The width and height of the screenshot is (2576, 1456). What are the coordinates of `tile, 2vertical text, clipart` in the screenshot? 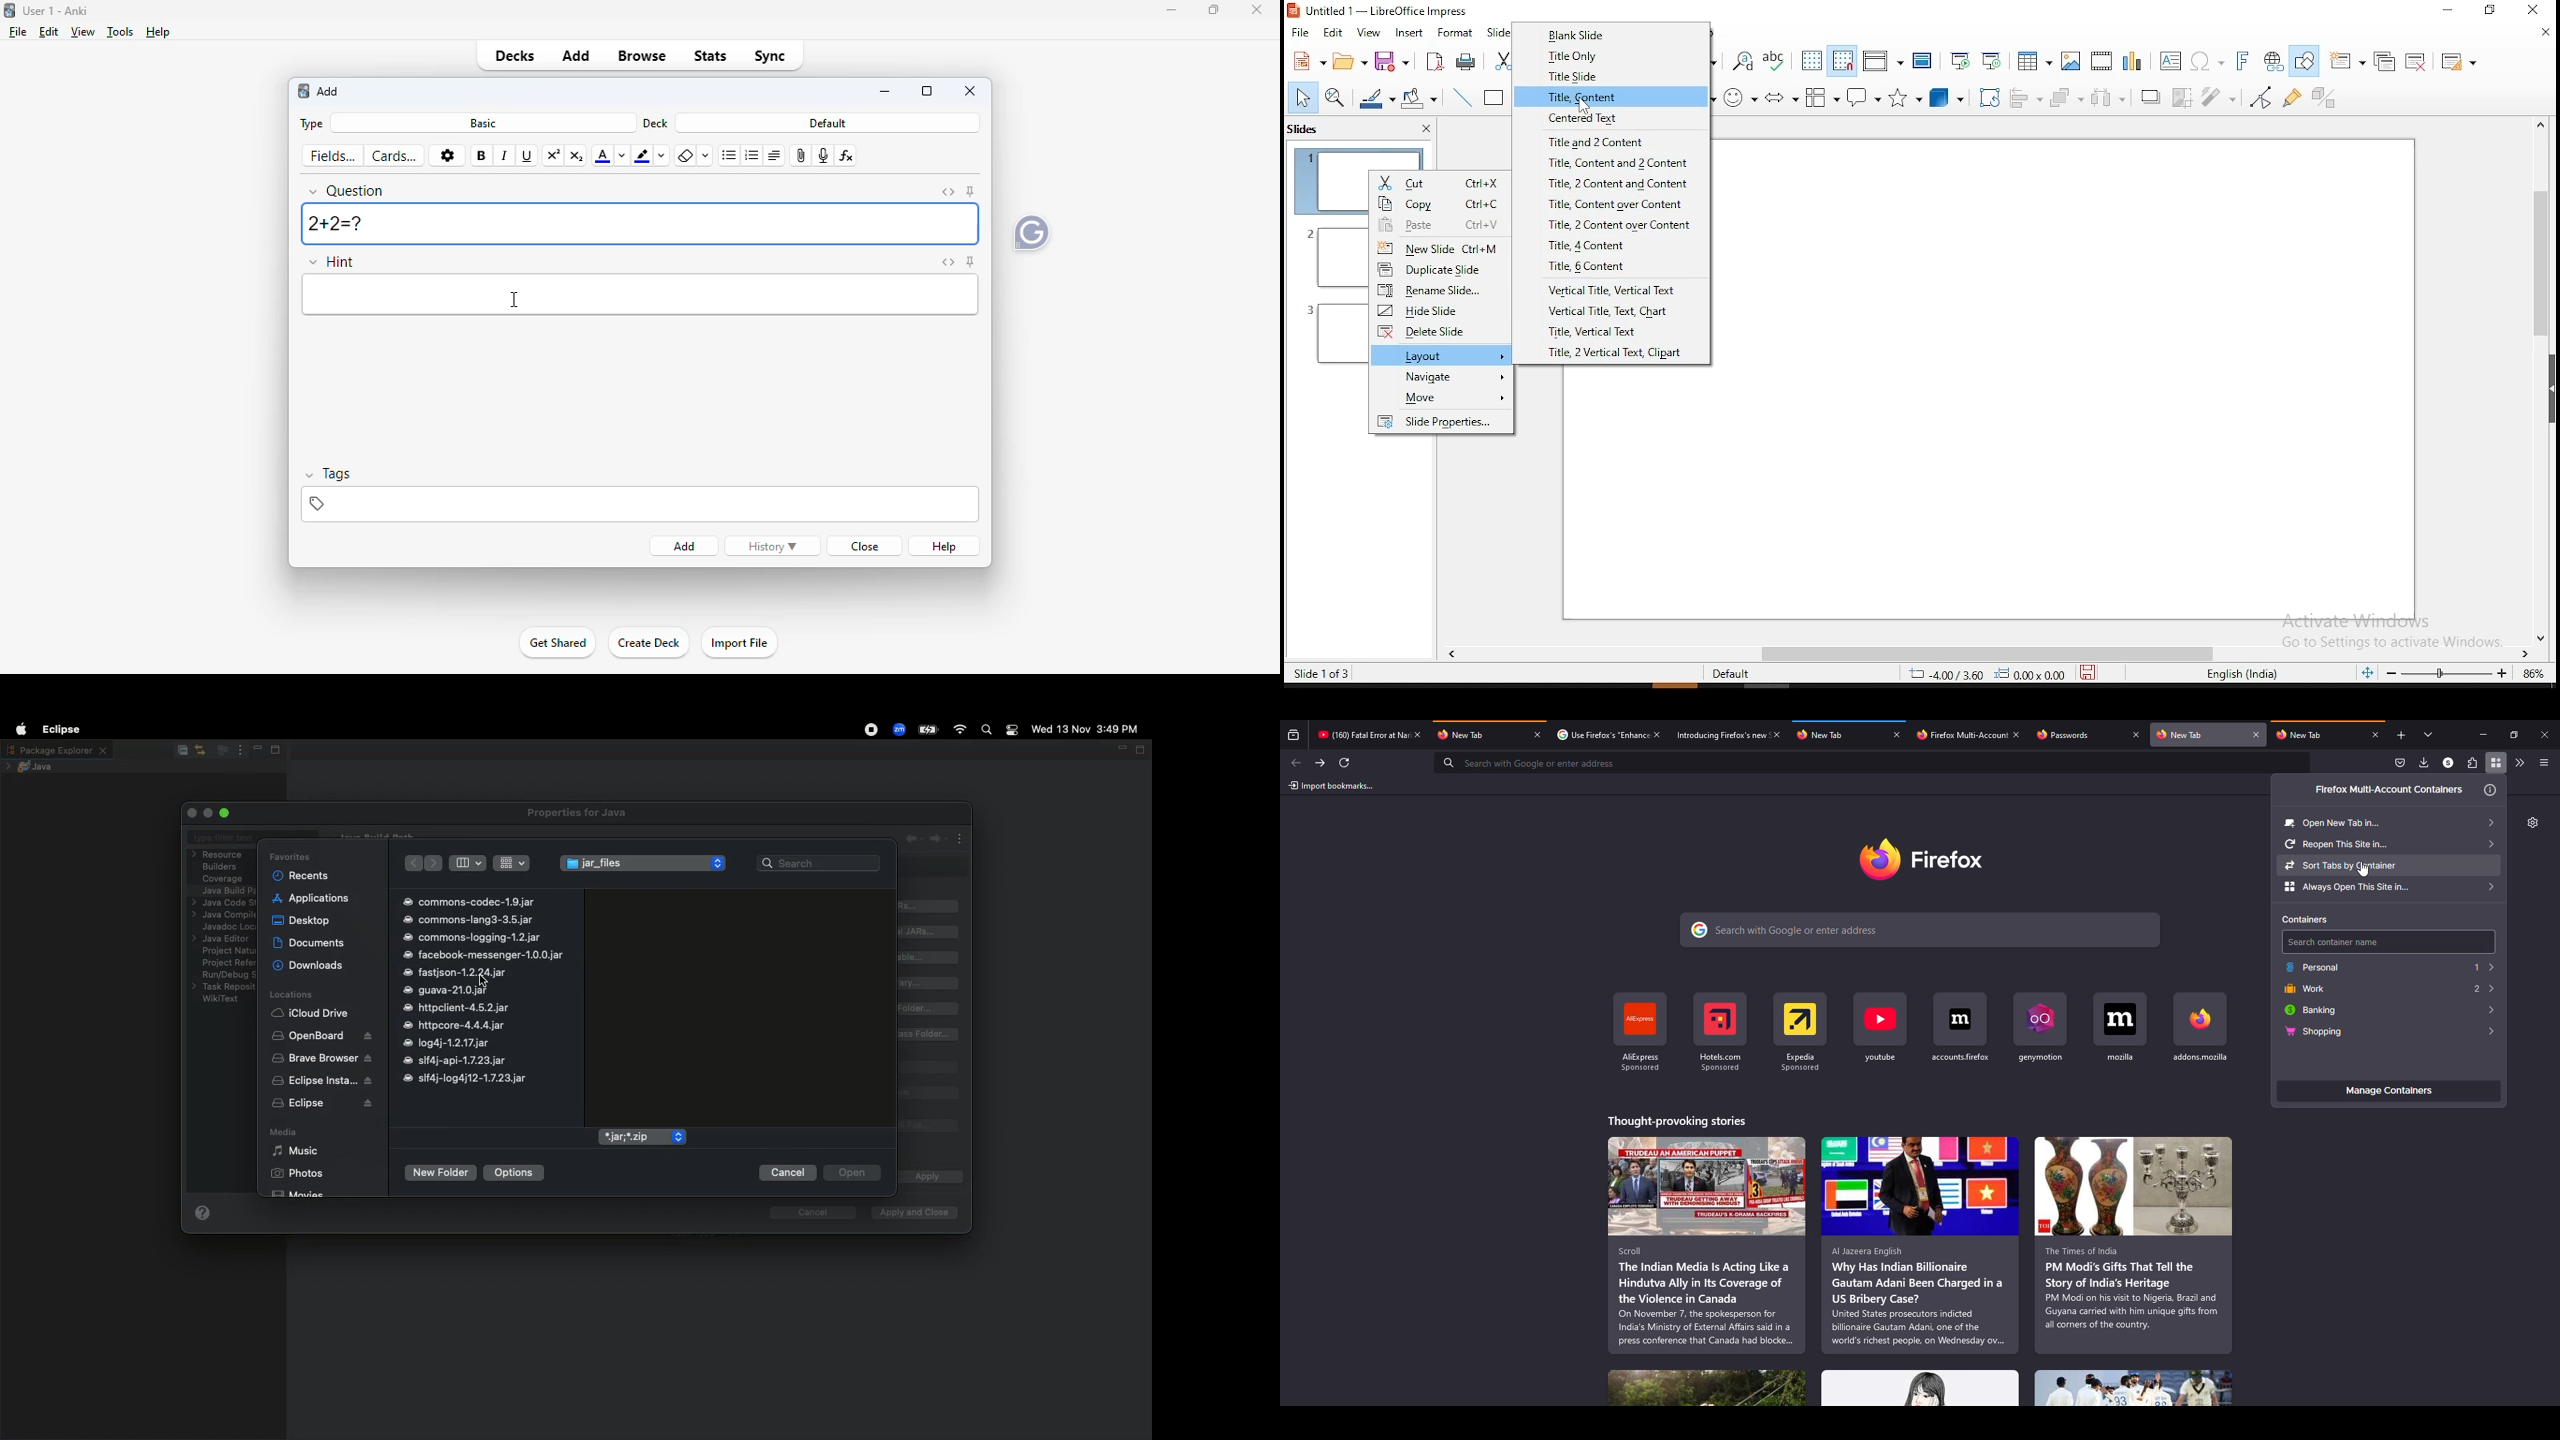 It's located at (1616, 353).